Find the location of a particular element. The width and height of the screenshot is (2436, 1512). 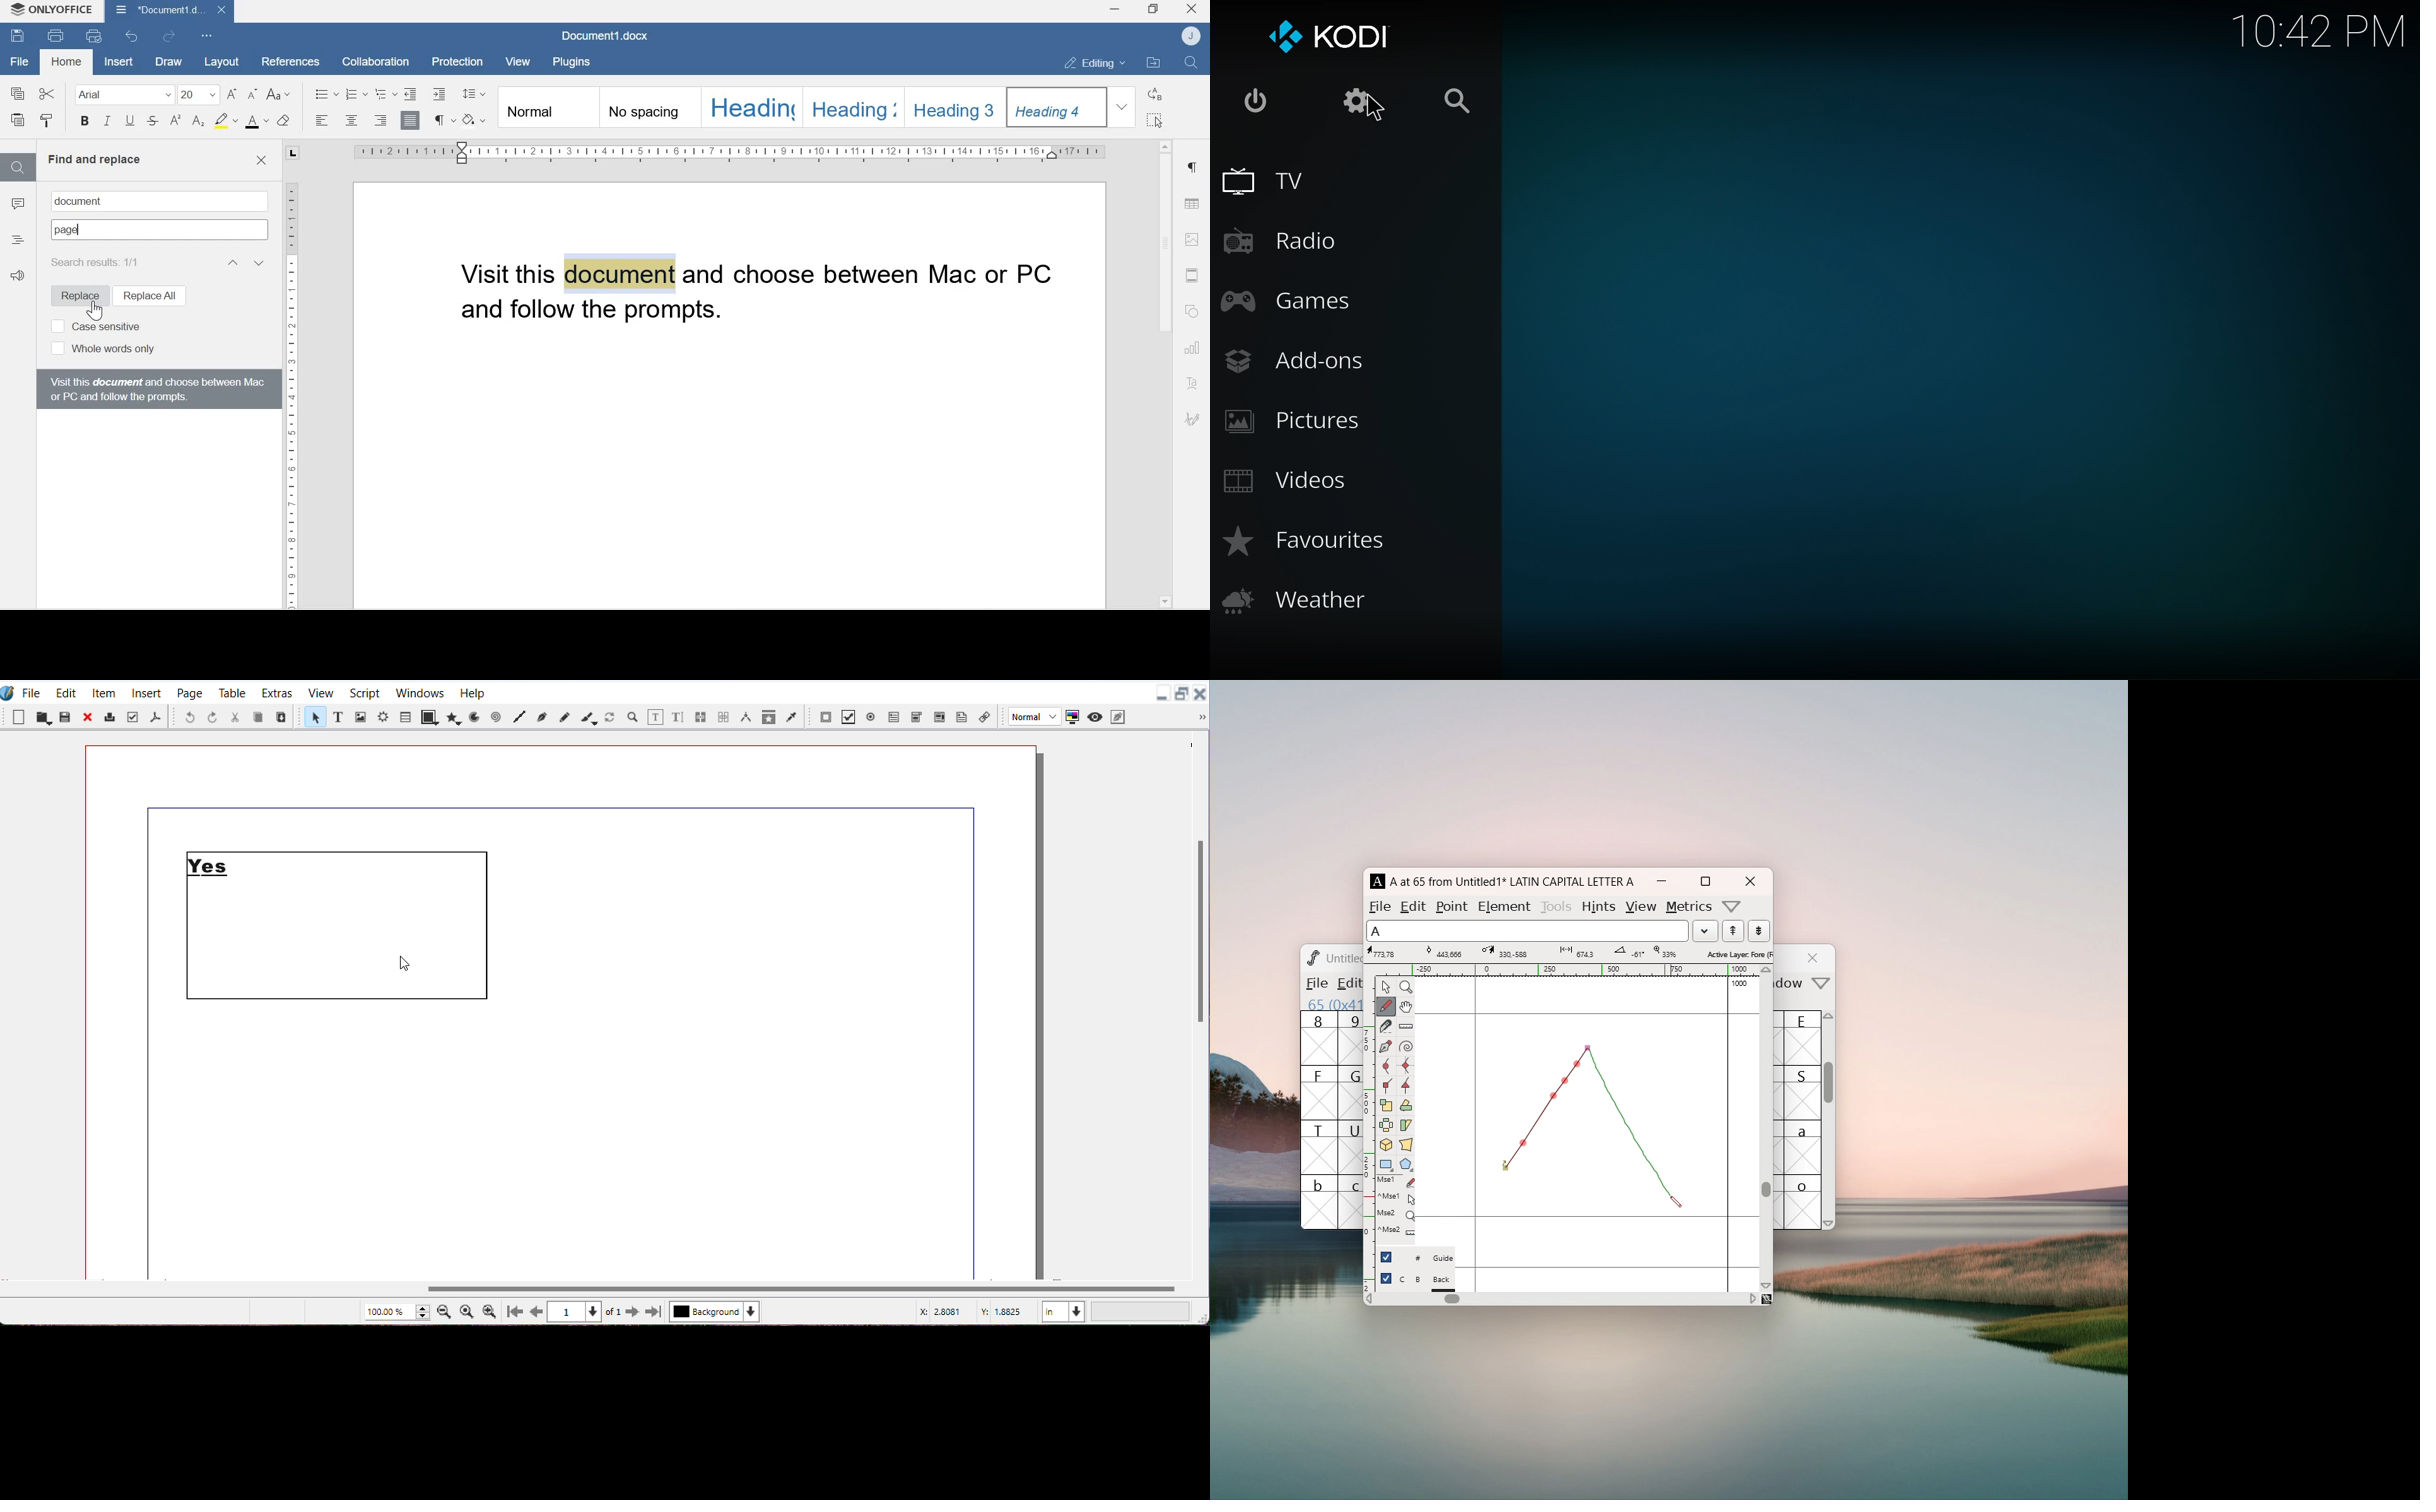

tv is located at coordinates (1266, 181).